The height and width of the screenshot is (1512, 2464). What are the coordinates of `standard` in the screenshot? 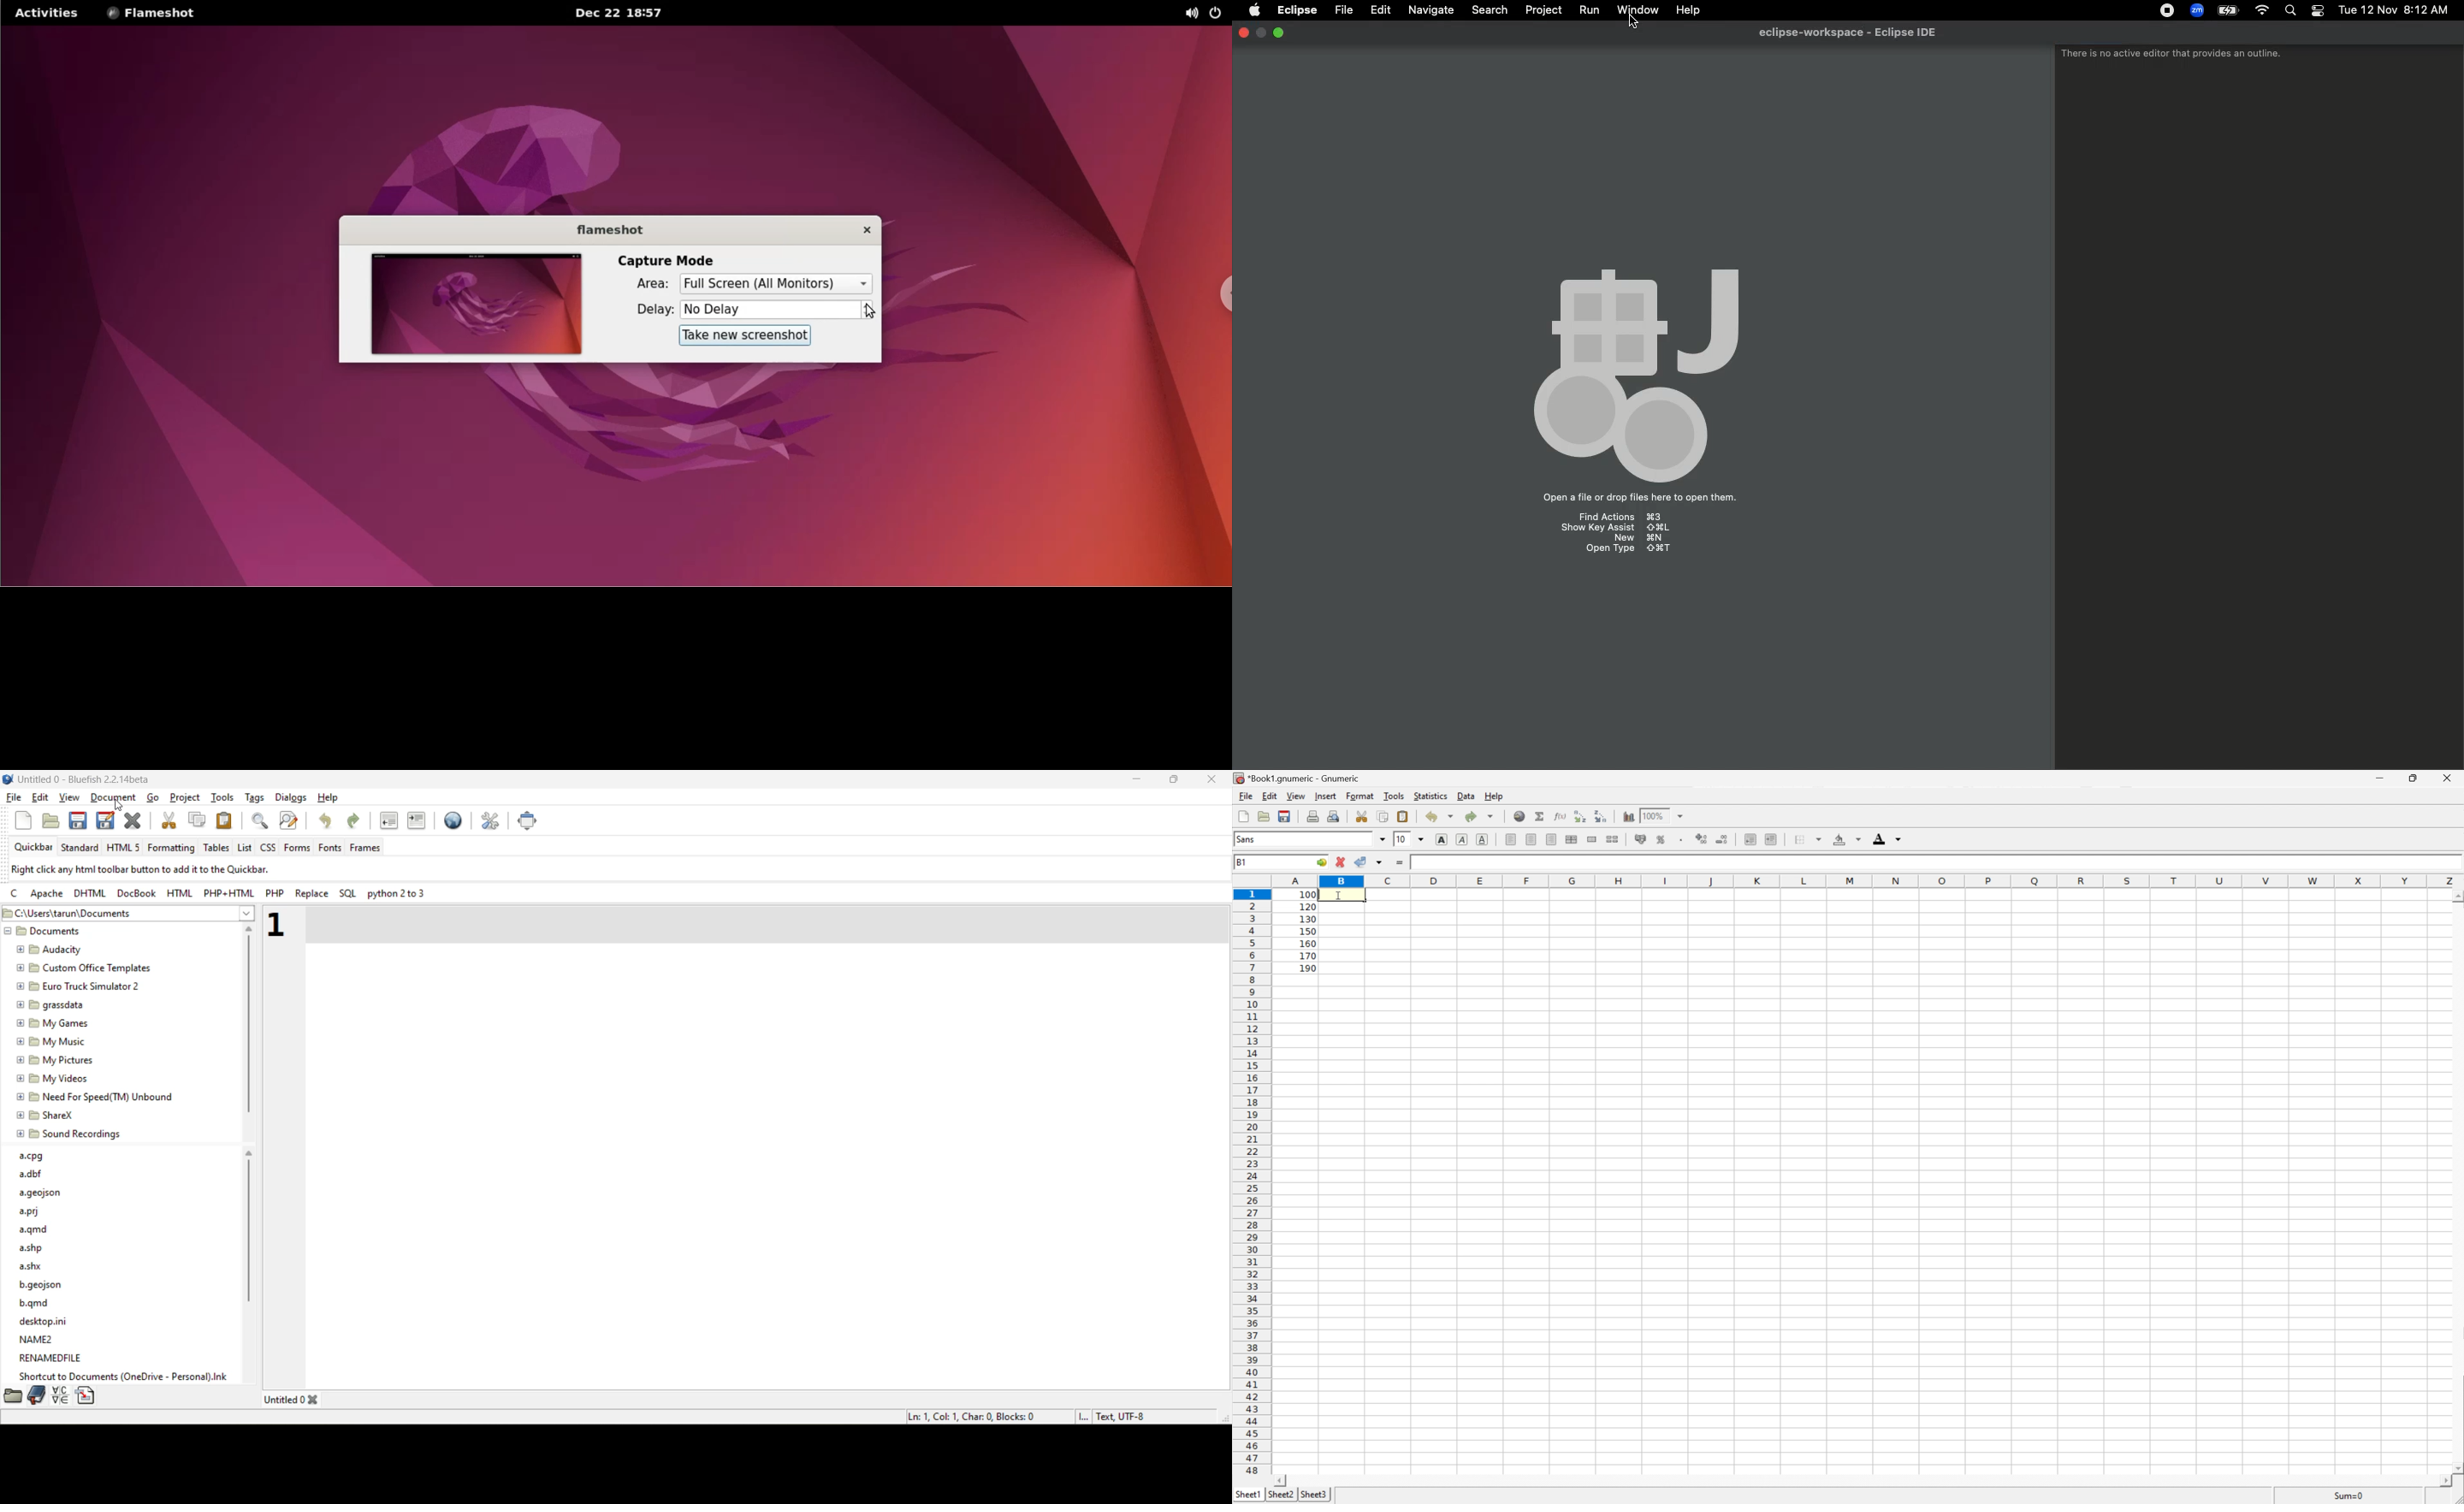 It's located at (81, 849).